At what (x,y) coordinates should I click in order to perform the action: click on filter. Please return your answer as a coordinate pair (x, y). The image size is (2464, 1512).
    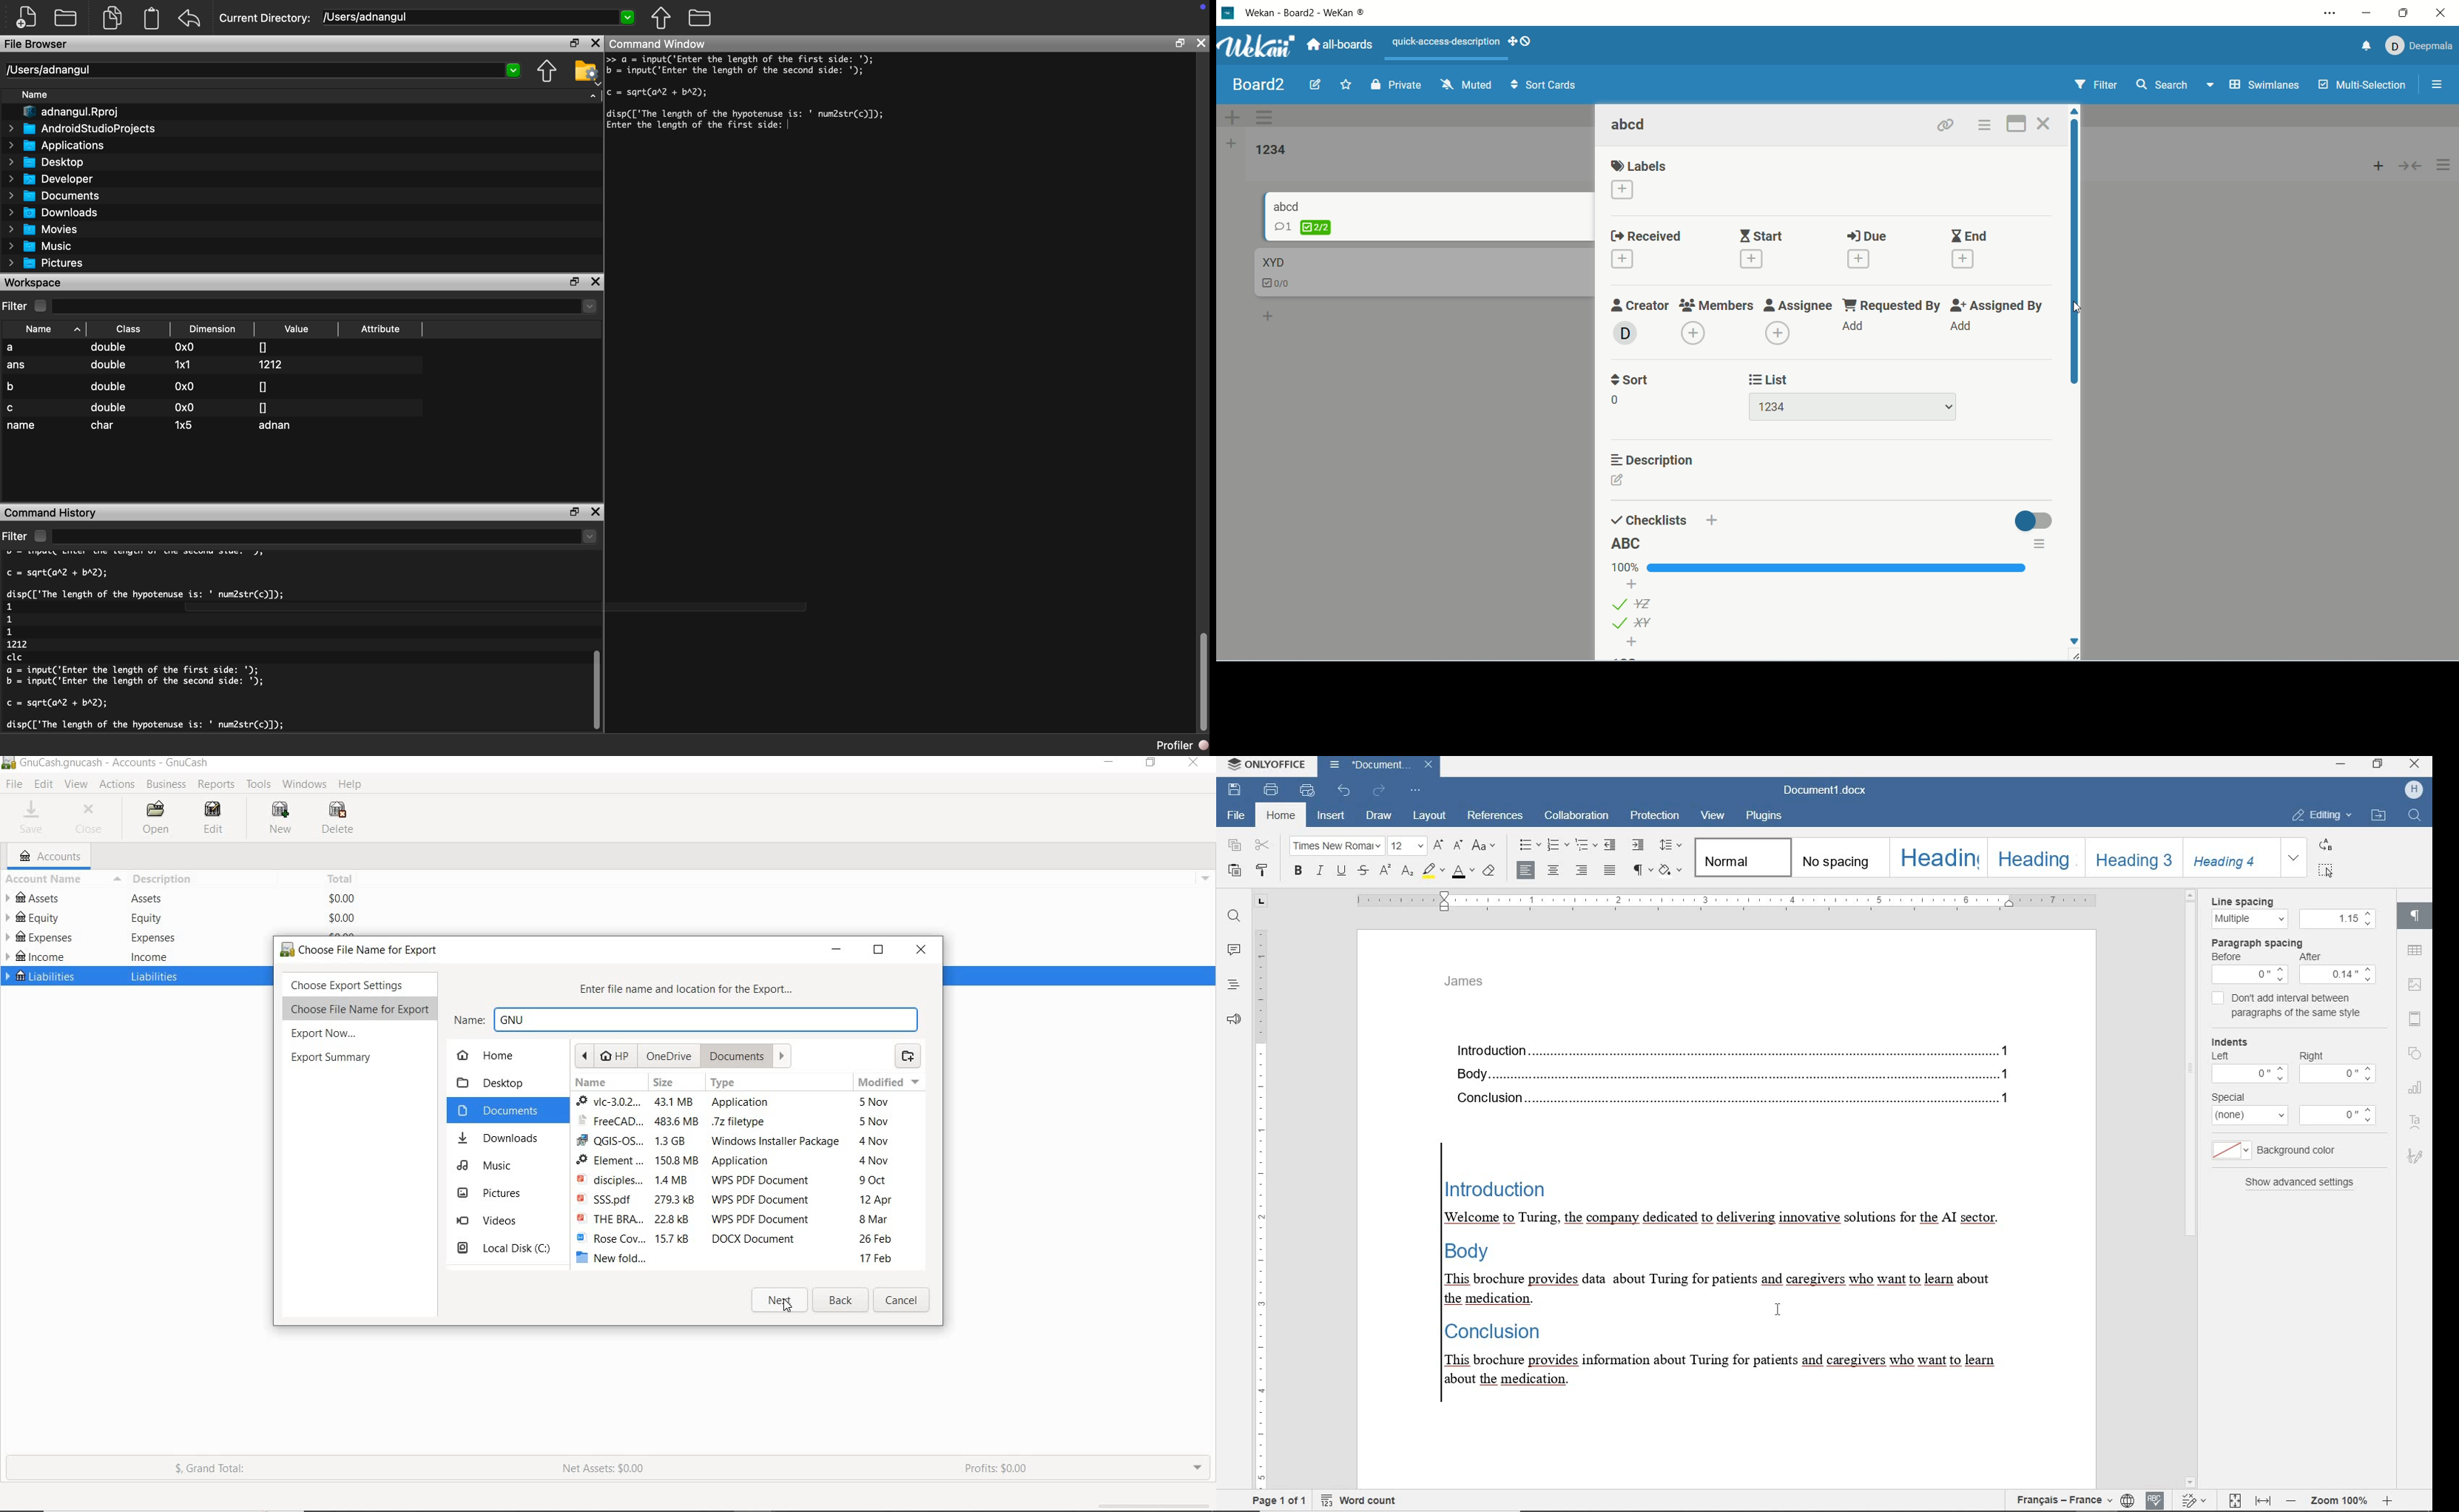
    Looking at the image, I should click on (2096, 85).